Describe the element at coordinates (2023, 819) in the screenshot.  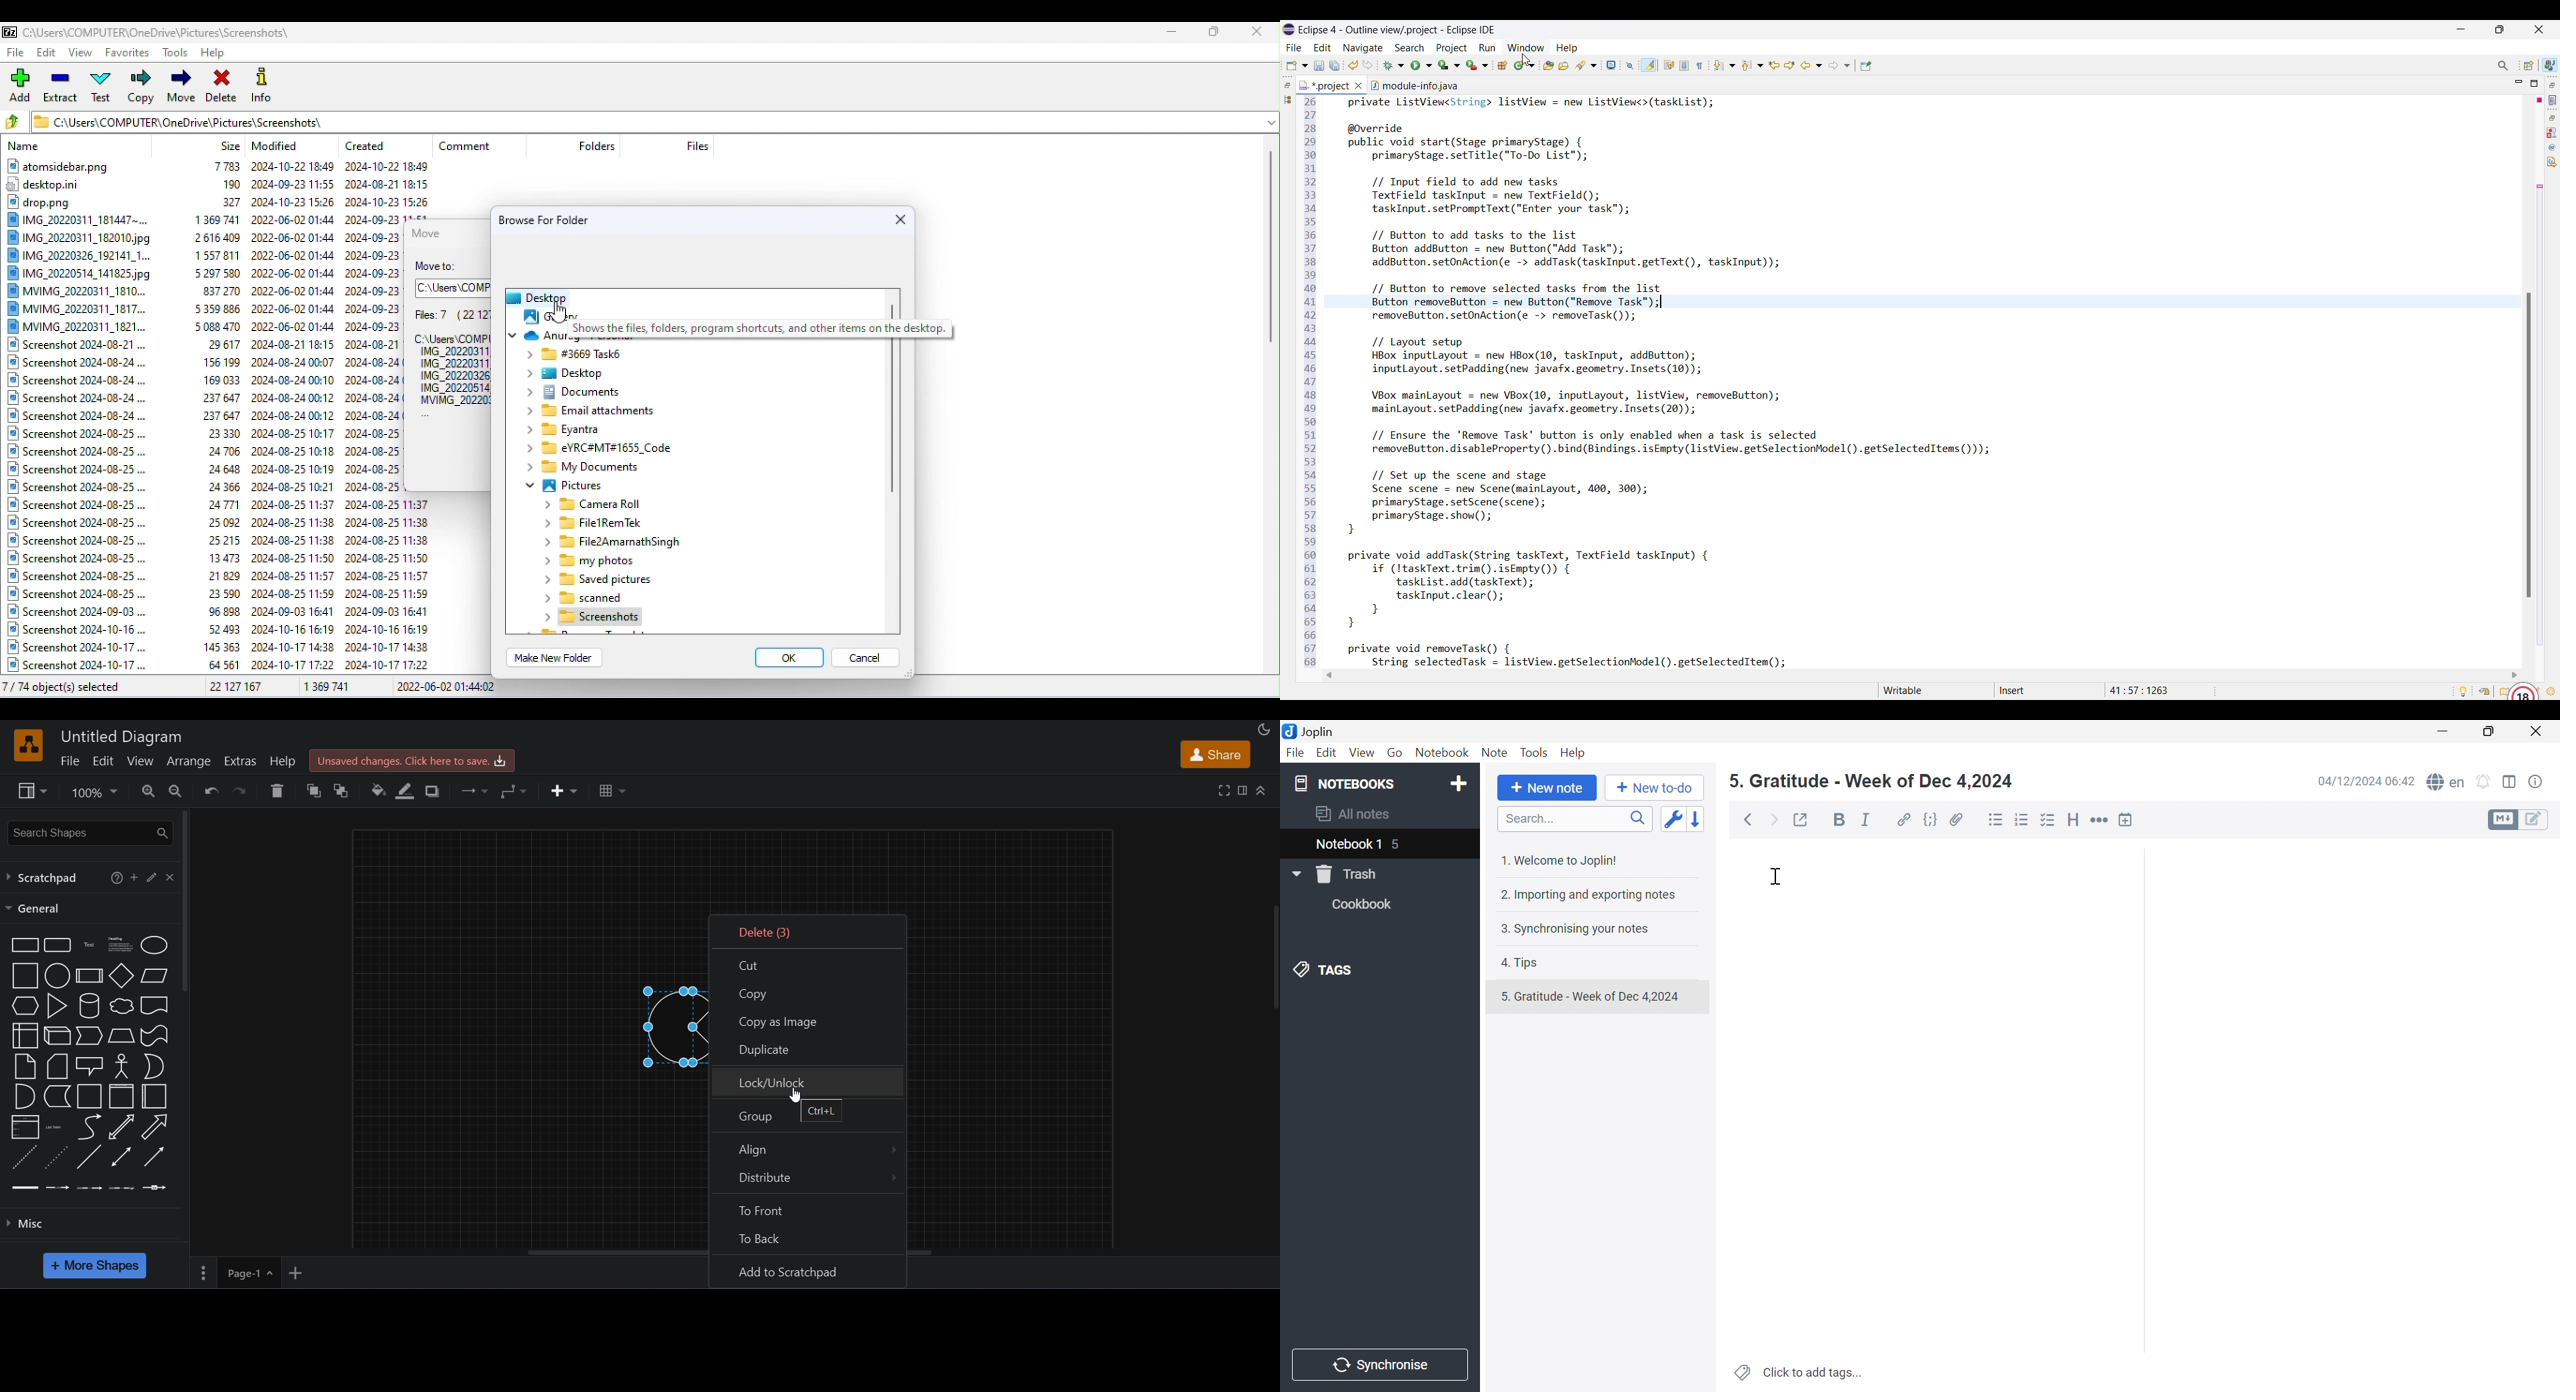
I see `Numbered list` at that location.